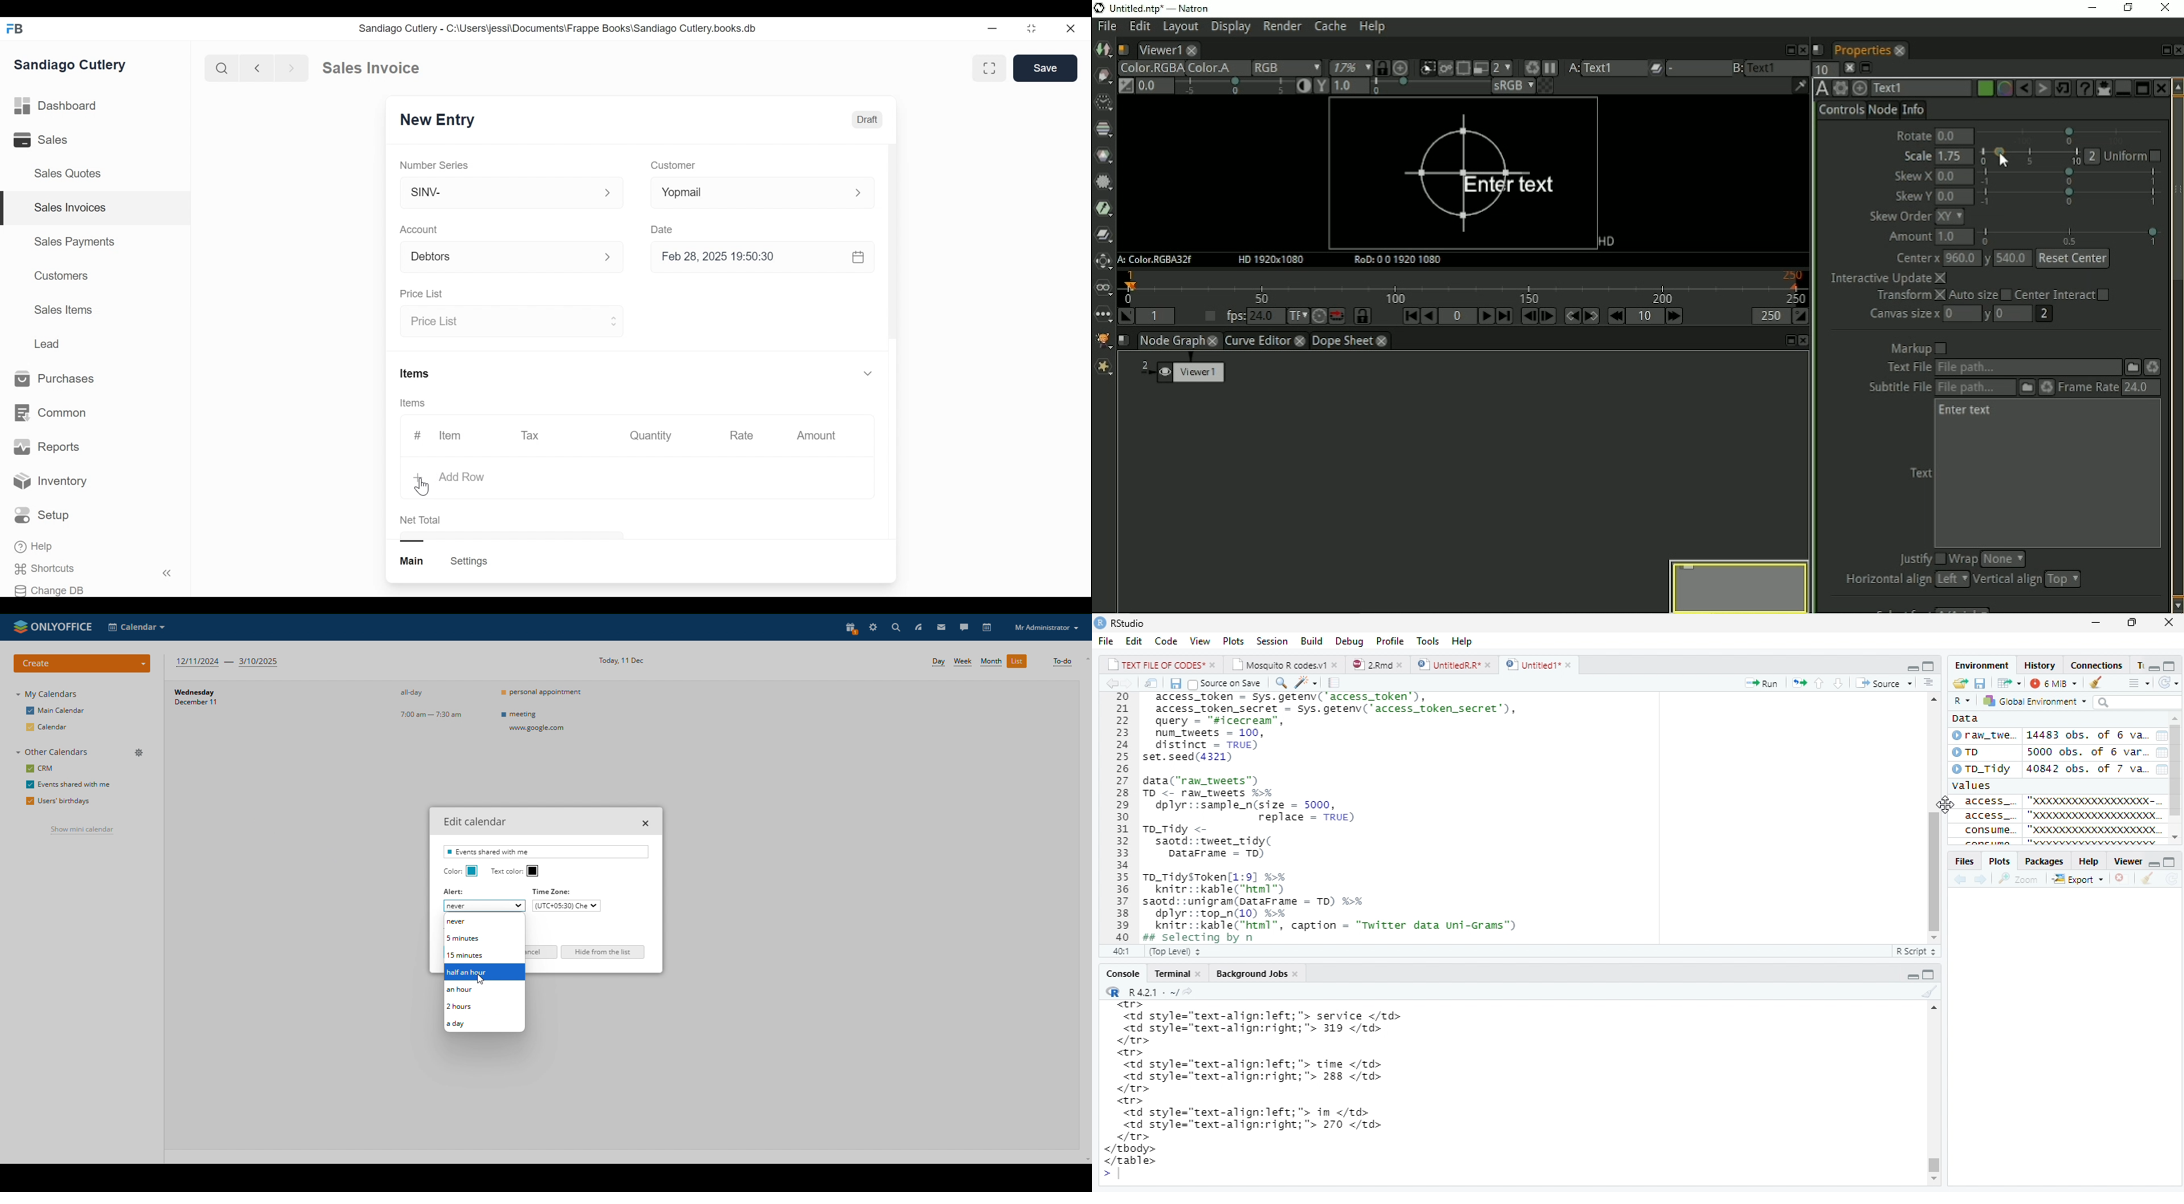 The width and height of the screenshot is (2184, 1204). What do you see at coordinates (1282, 682) in the screenshot?
I see `find replace` at bounding box center [1282, 682].